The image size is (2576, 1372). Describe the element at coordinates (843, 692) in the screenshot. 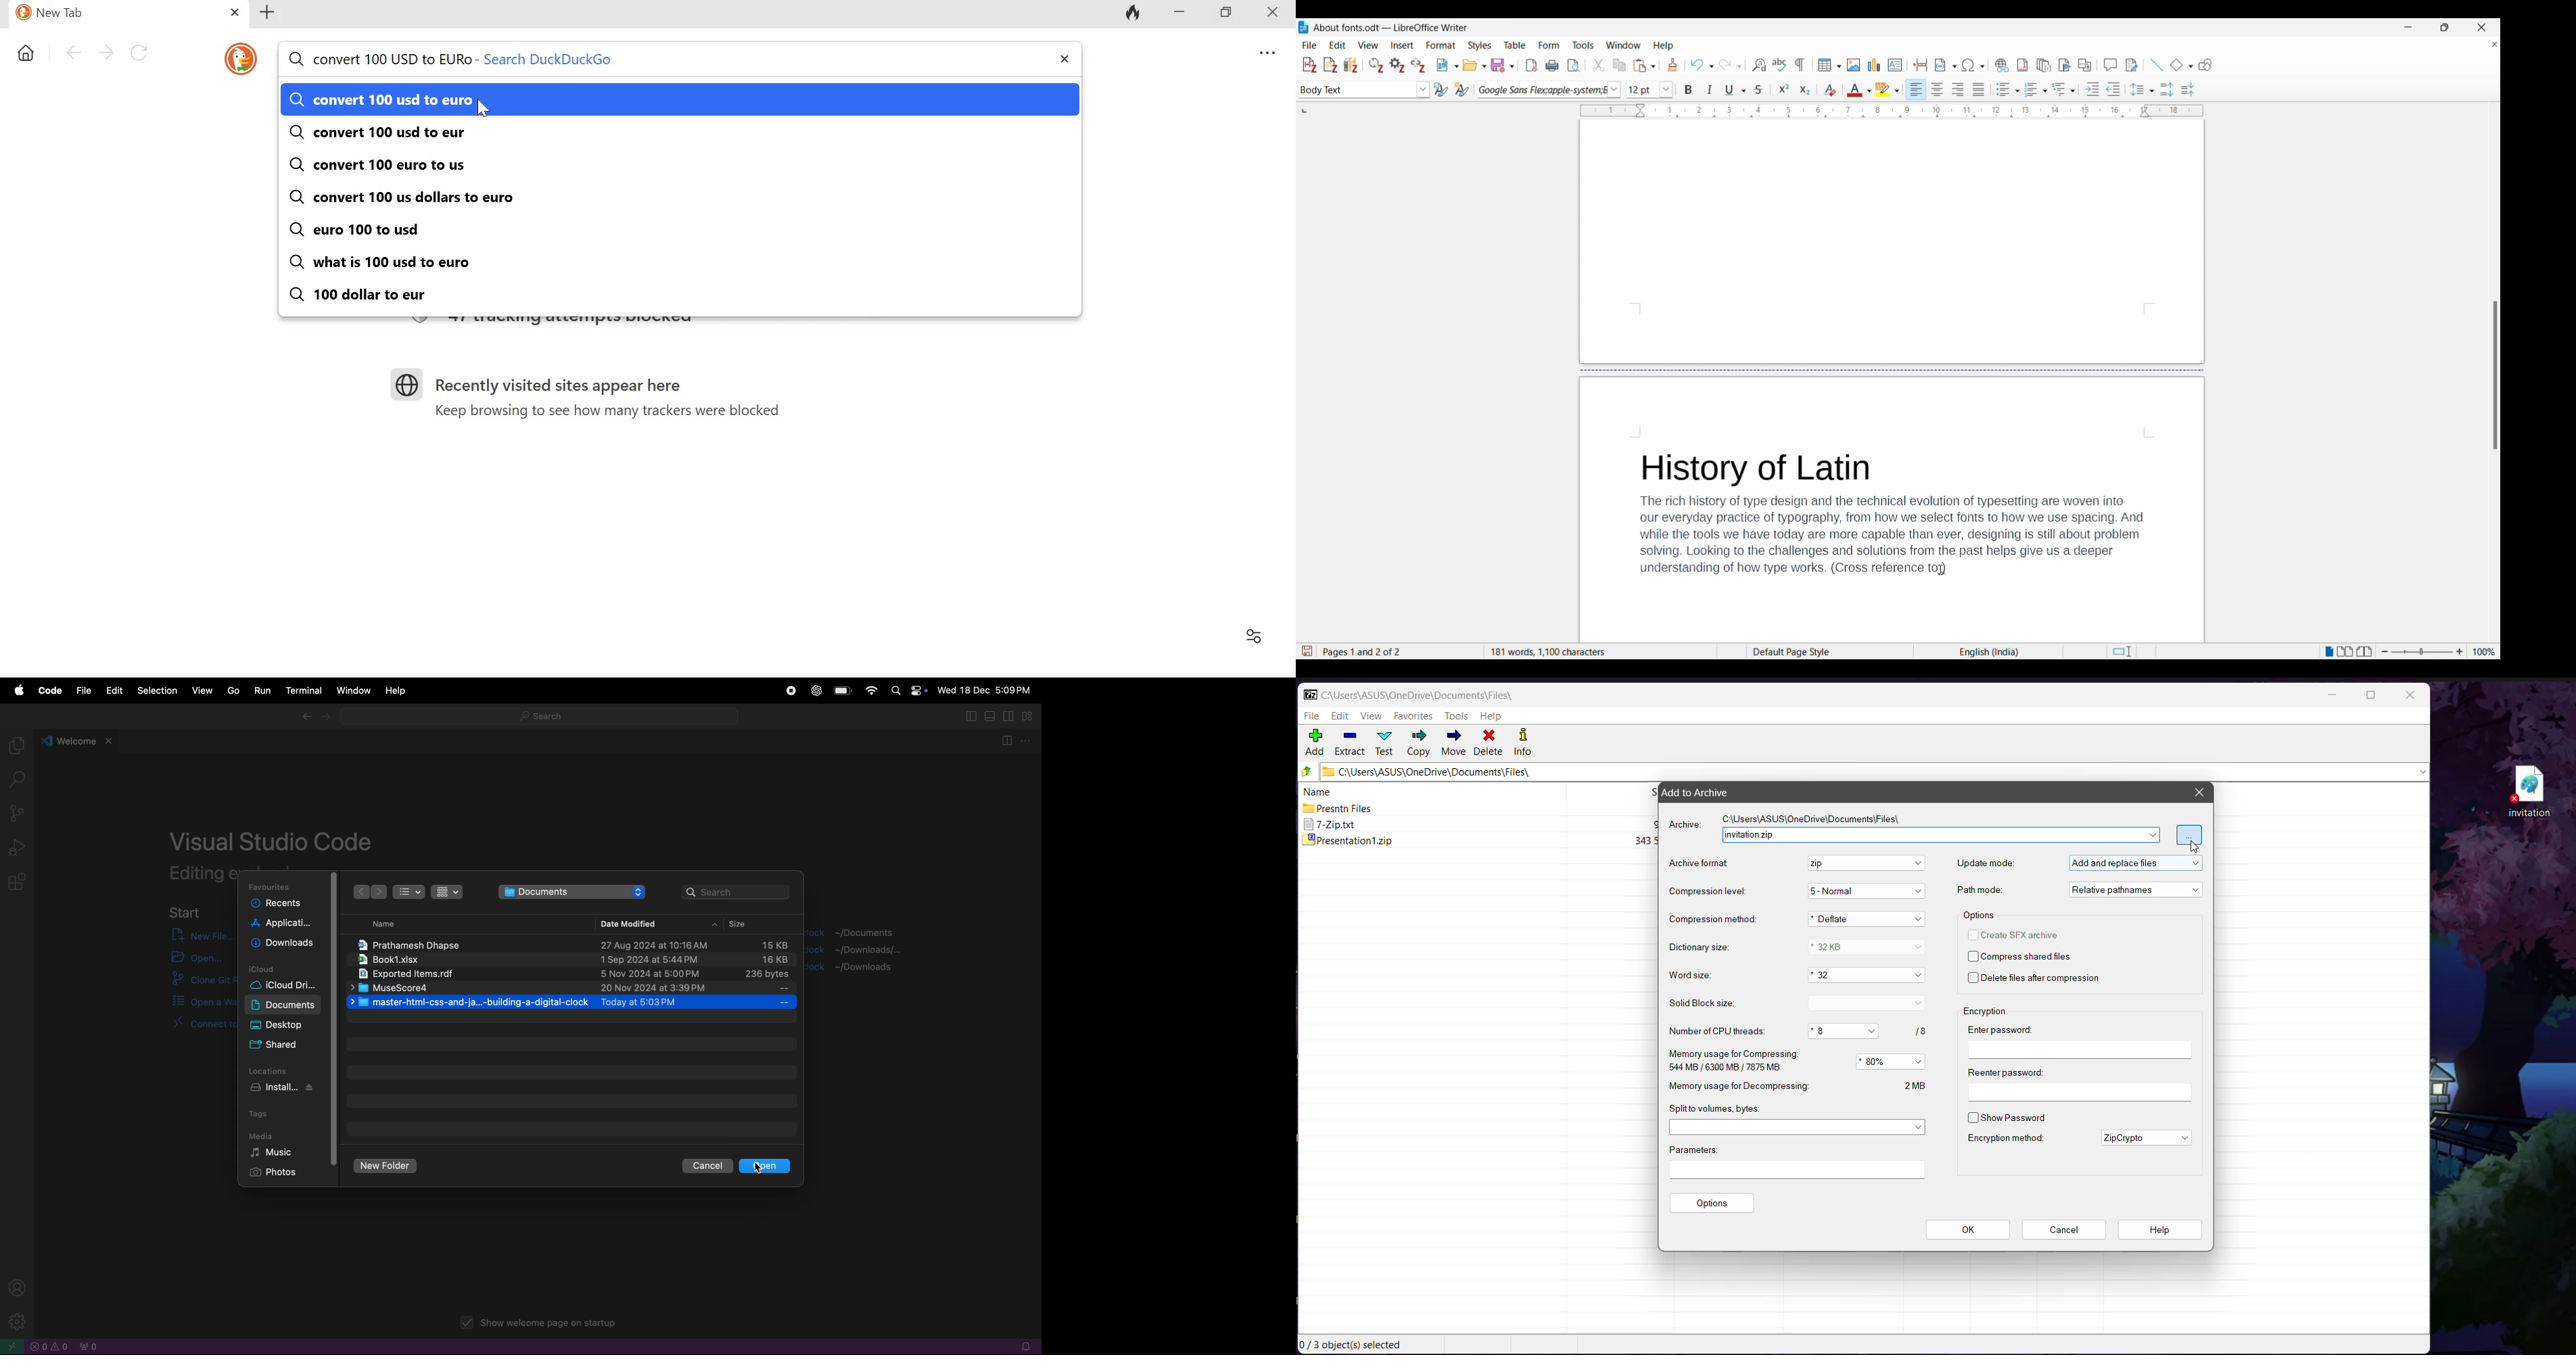

I see `battery` at that location.